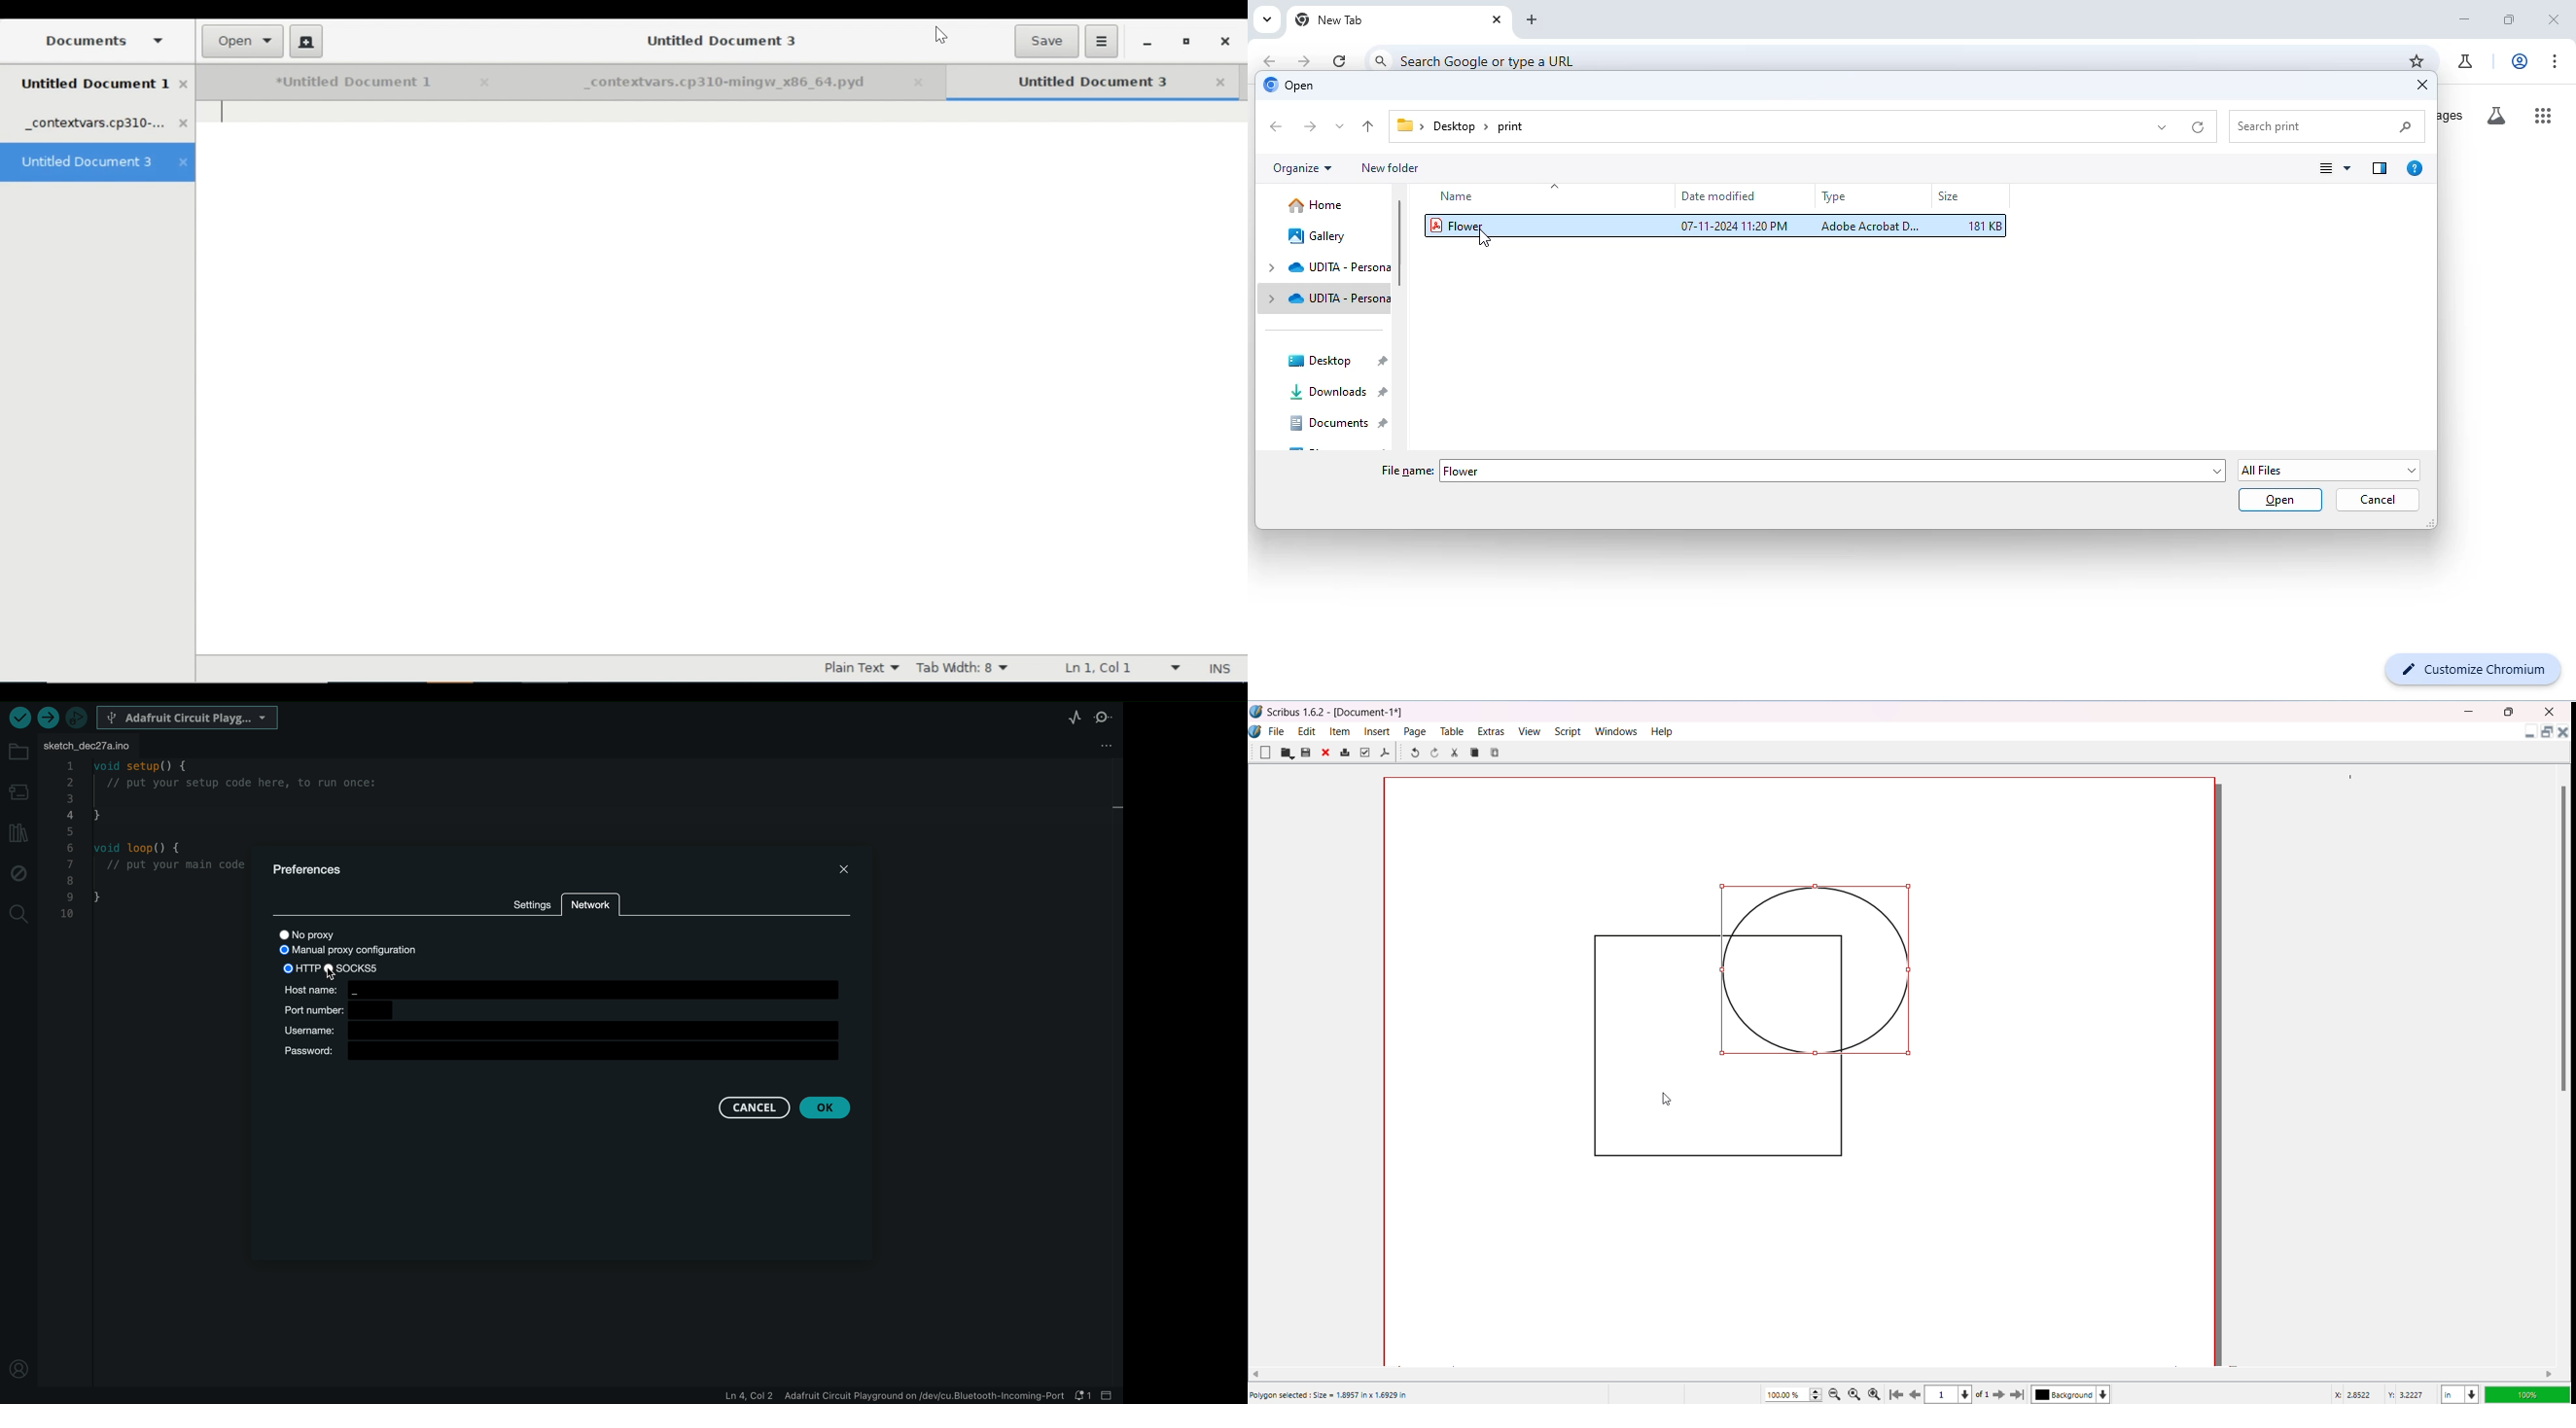  I want to click on New, so click(1265, 752).